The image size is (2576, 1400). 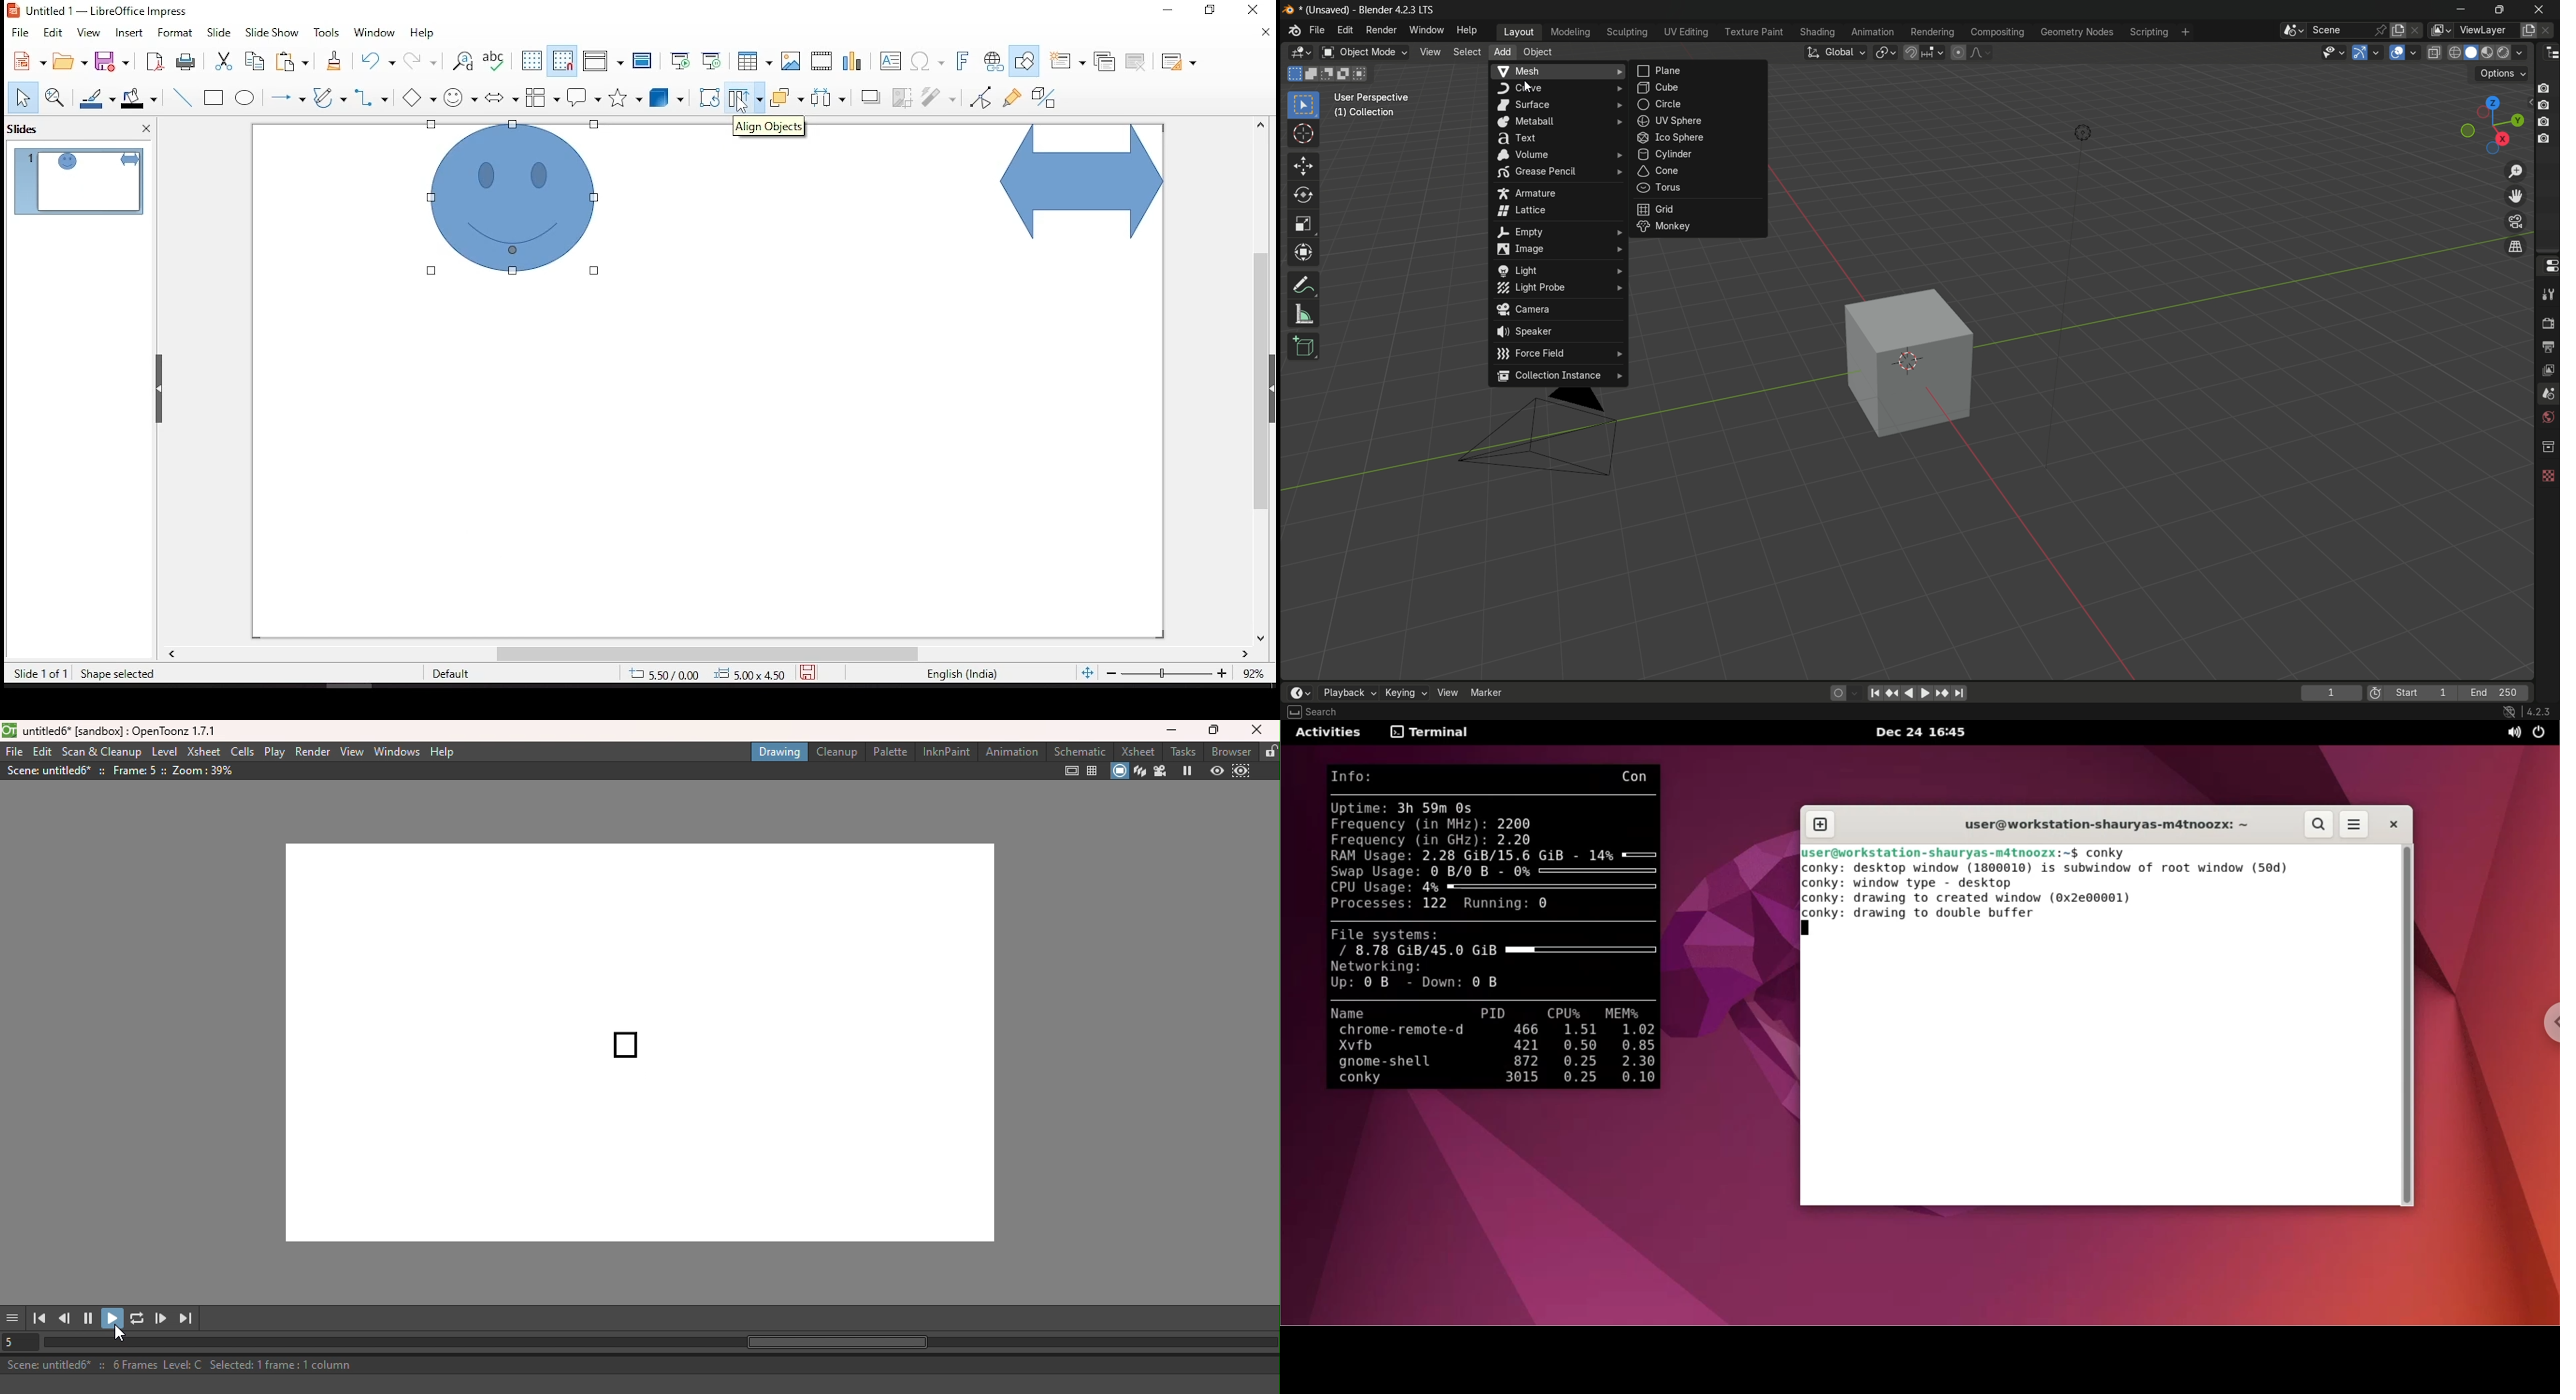 What do you see at coordinates (1065, 61) in the screenshot?
I see `new slide` at bounding box center [1065, 61].